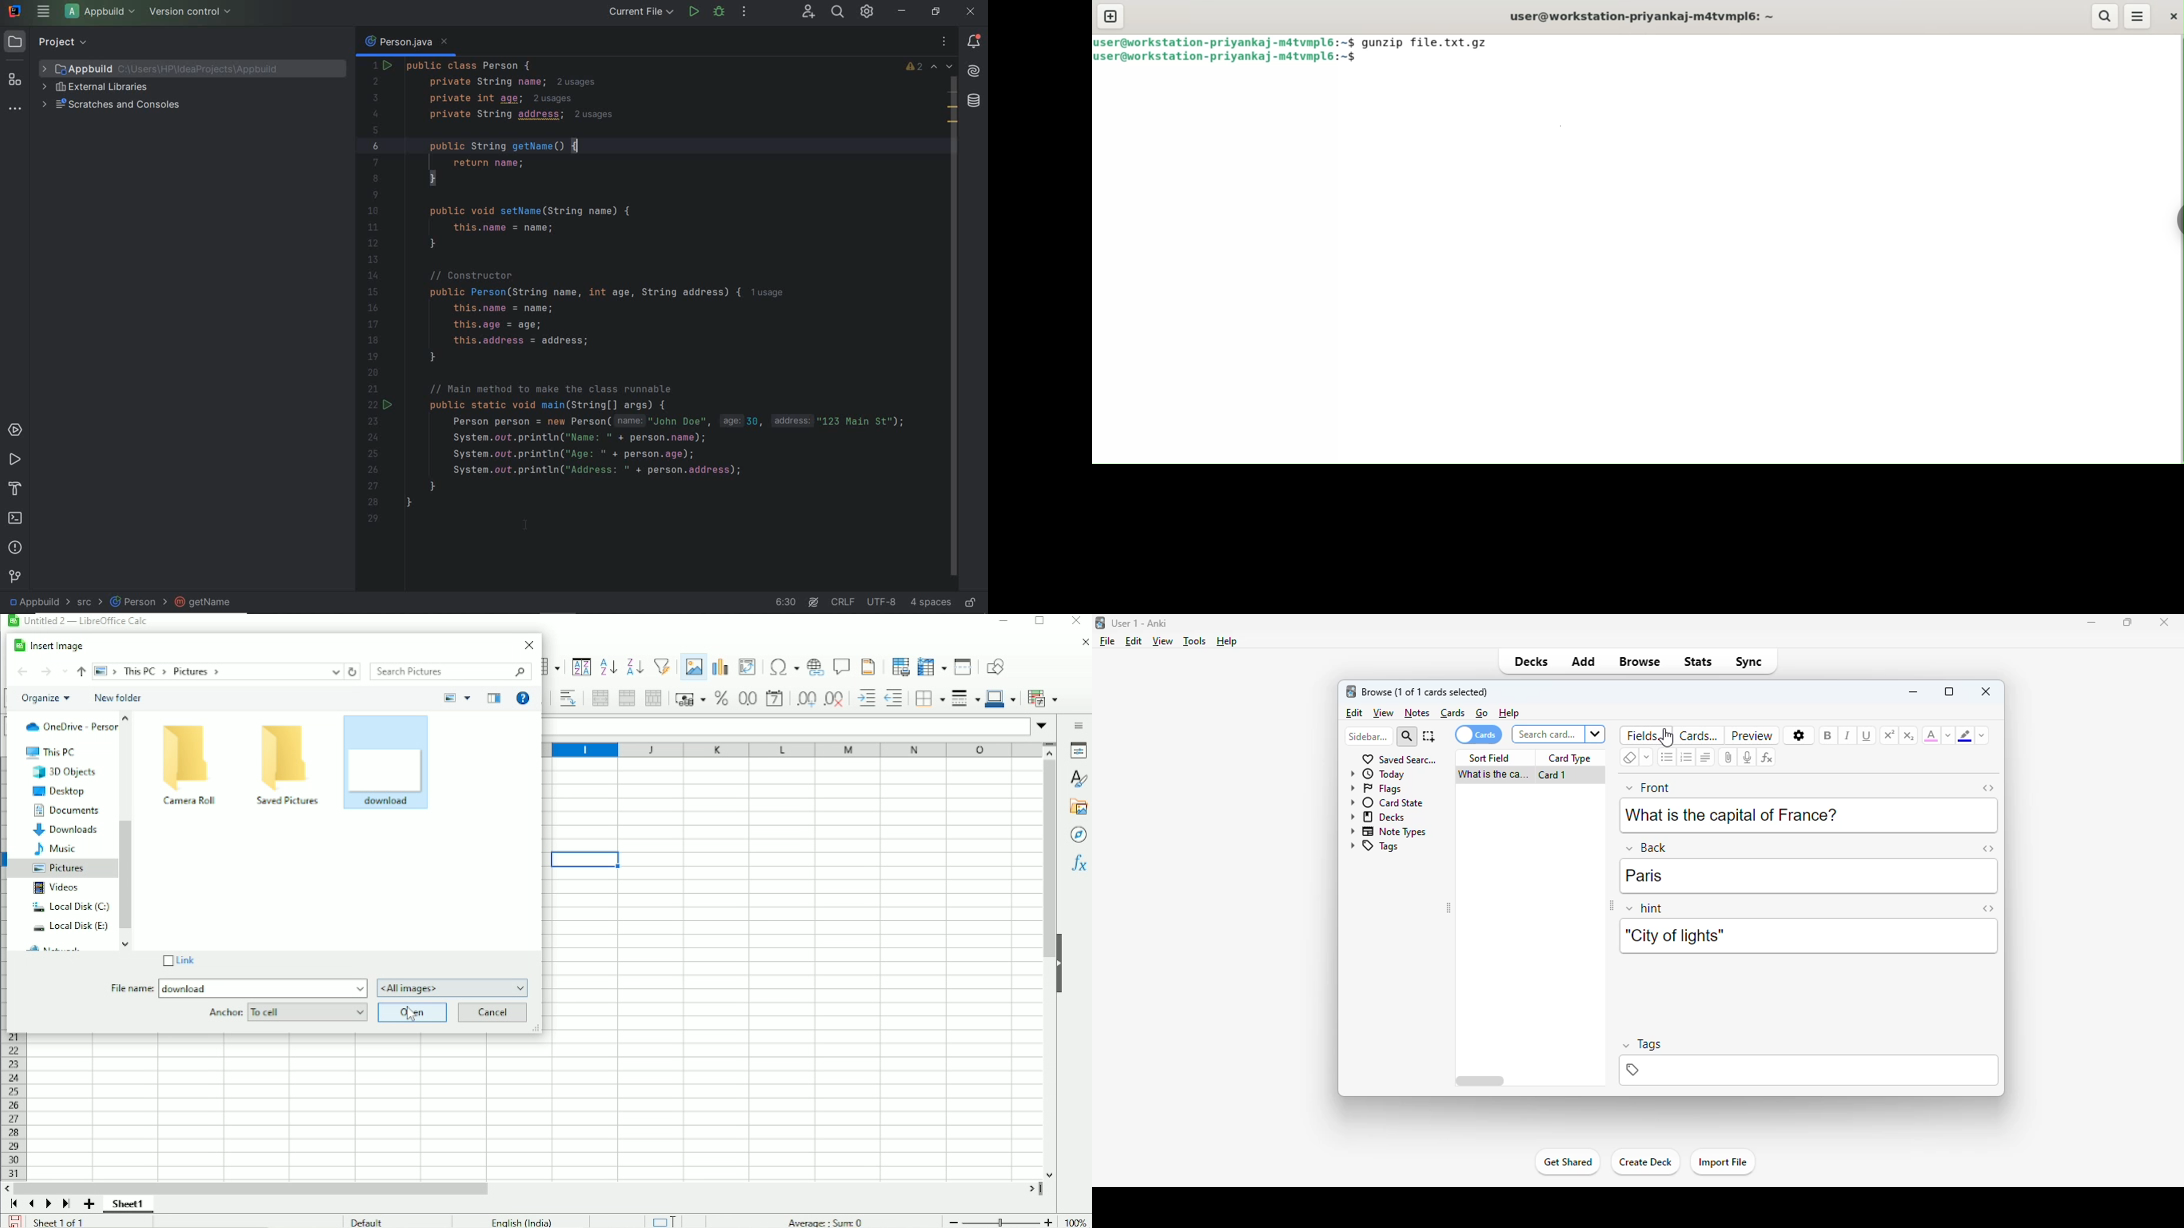 The width and height of the screenshot is (2184, 1232). Describe the element at coordinates (1429, 736) in the screenshot. I see `select` at that location.